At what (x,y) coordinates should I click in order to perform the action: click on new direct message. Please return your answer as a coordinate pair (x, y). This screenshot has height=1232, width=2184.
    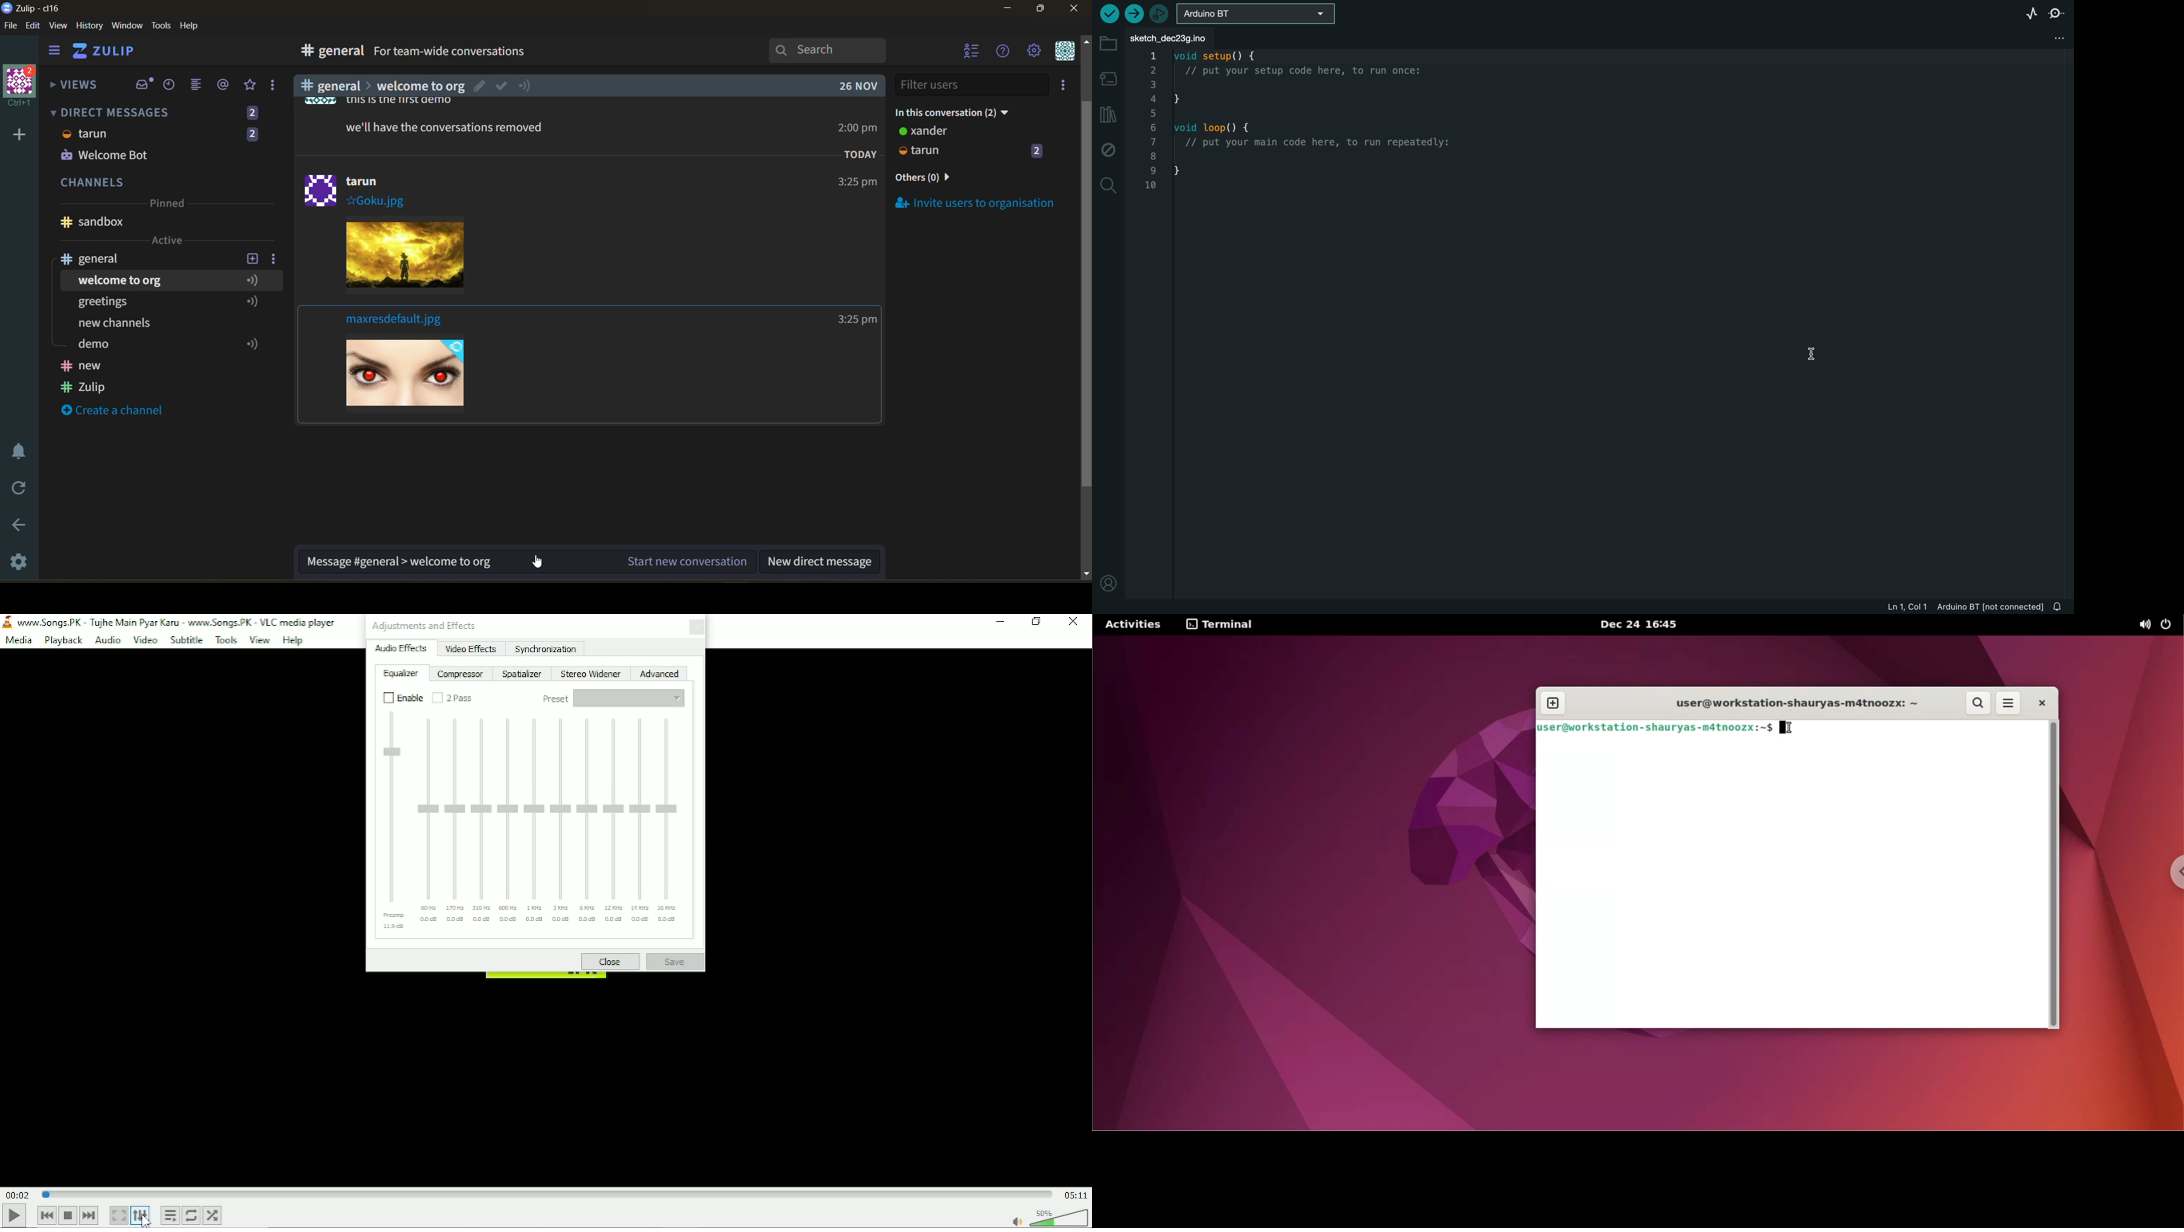
    Looking at the image, I should click on (825, 561).